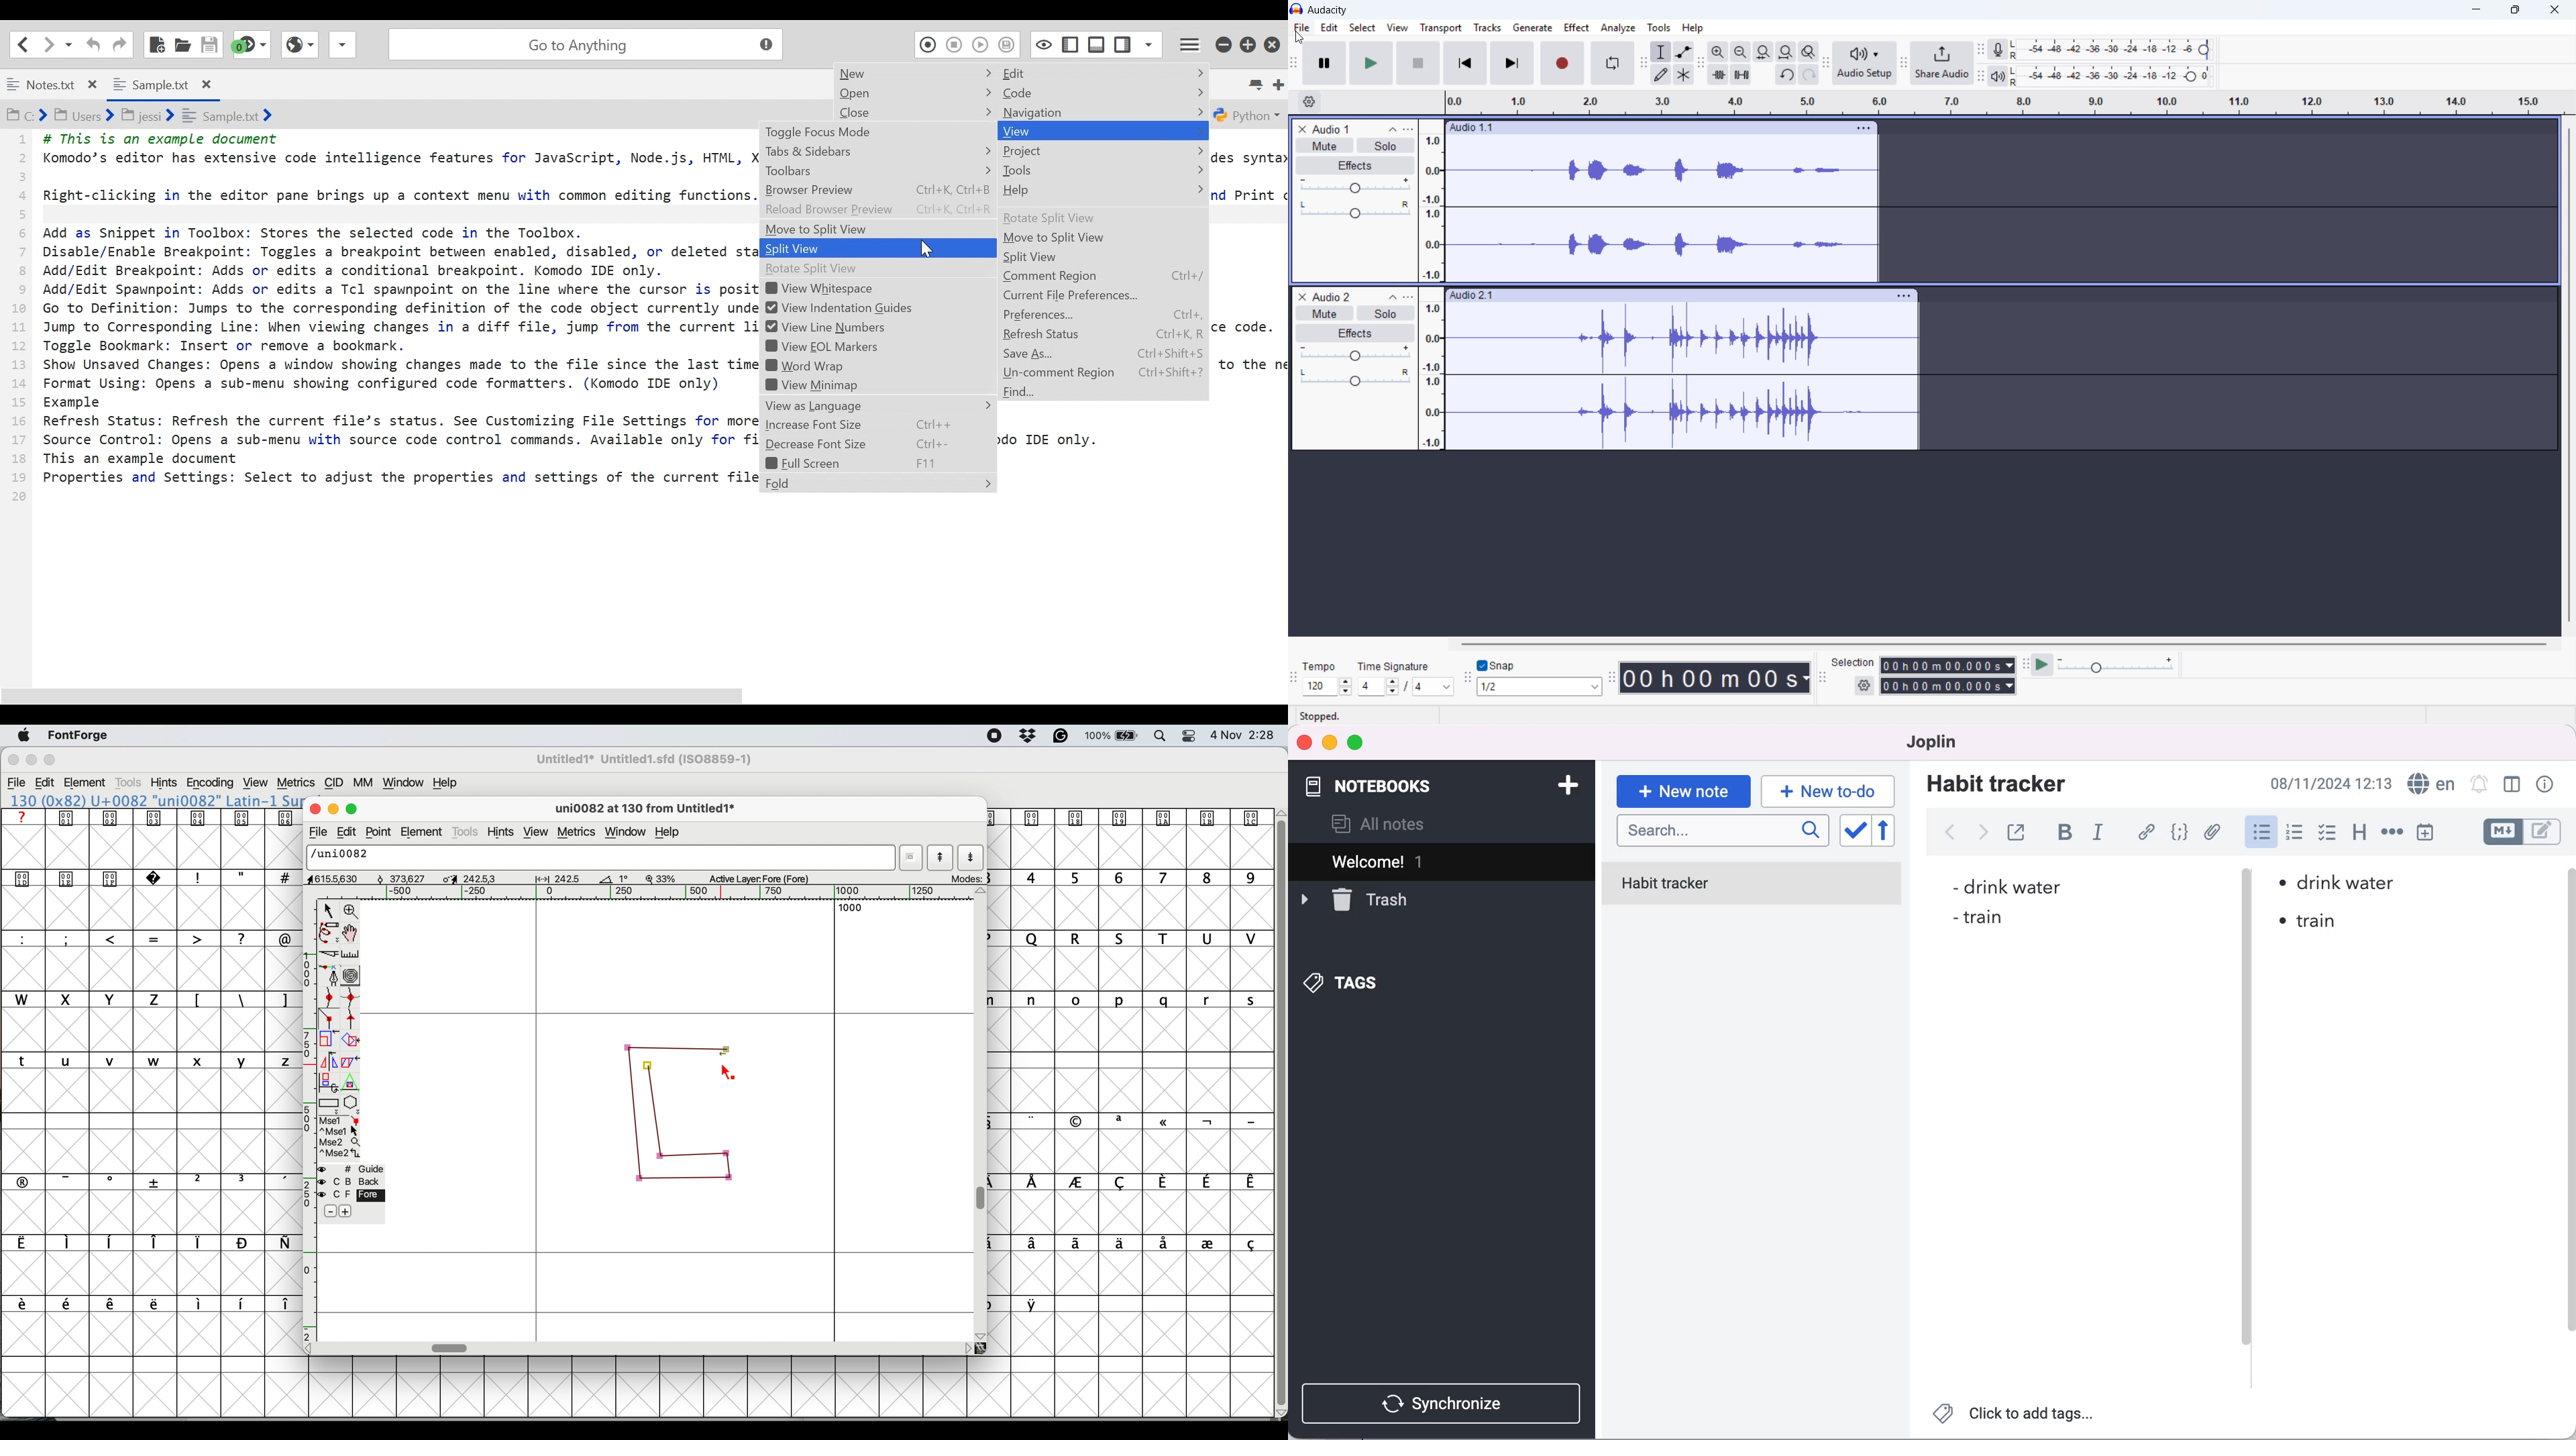 The height and width of the screenshot is (1456, 2576). What do you see at coordinates (1865, 63) in the screenshot?
I see `Audio setup` at bounding box center [1865, 63].